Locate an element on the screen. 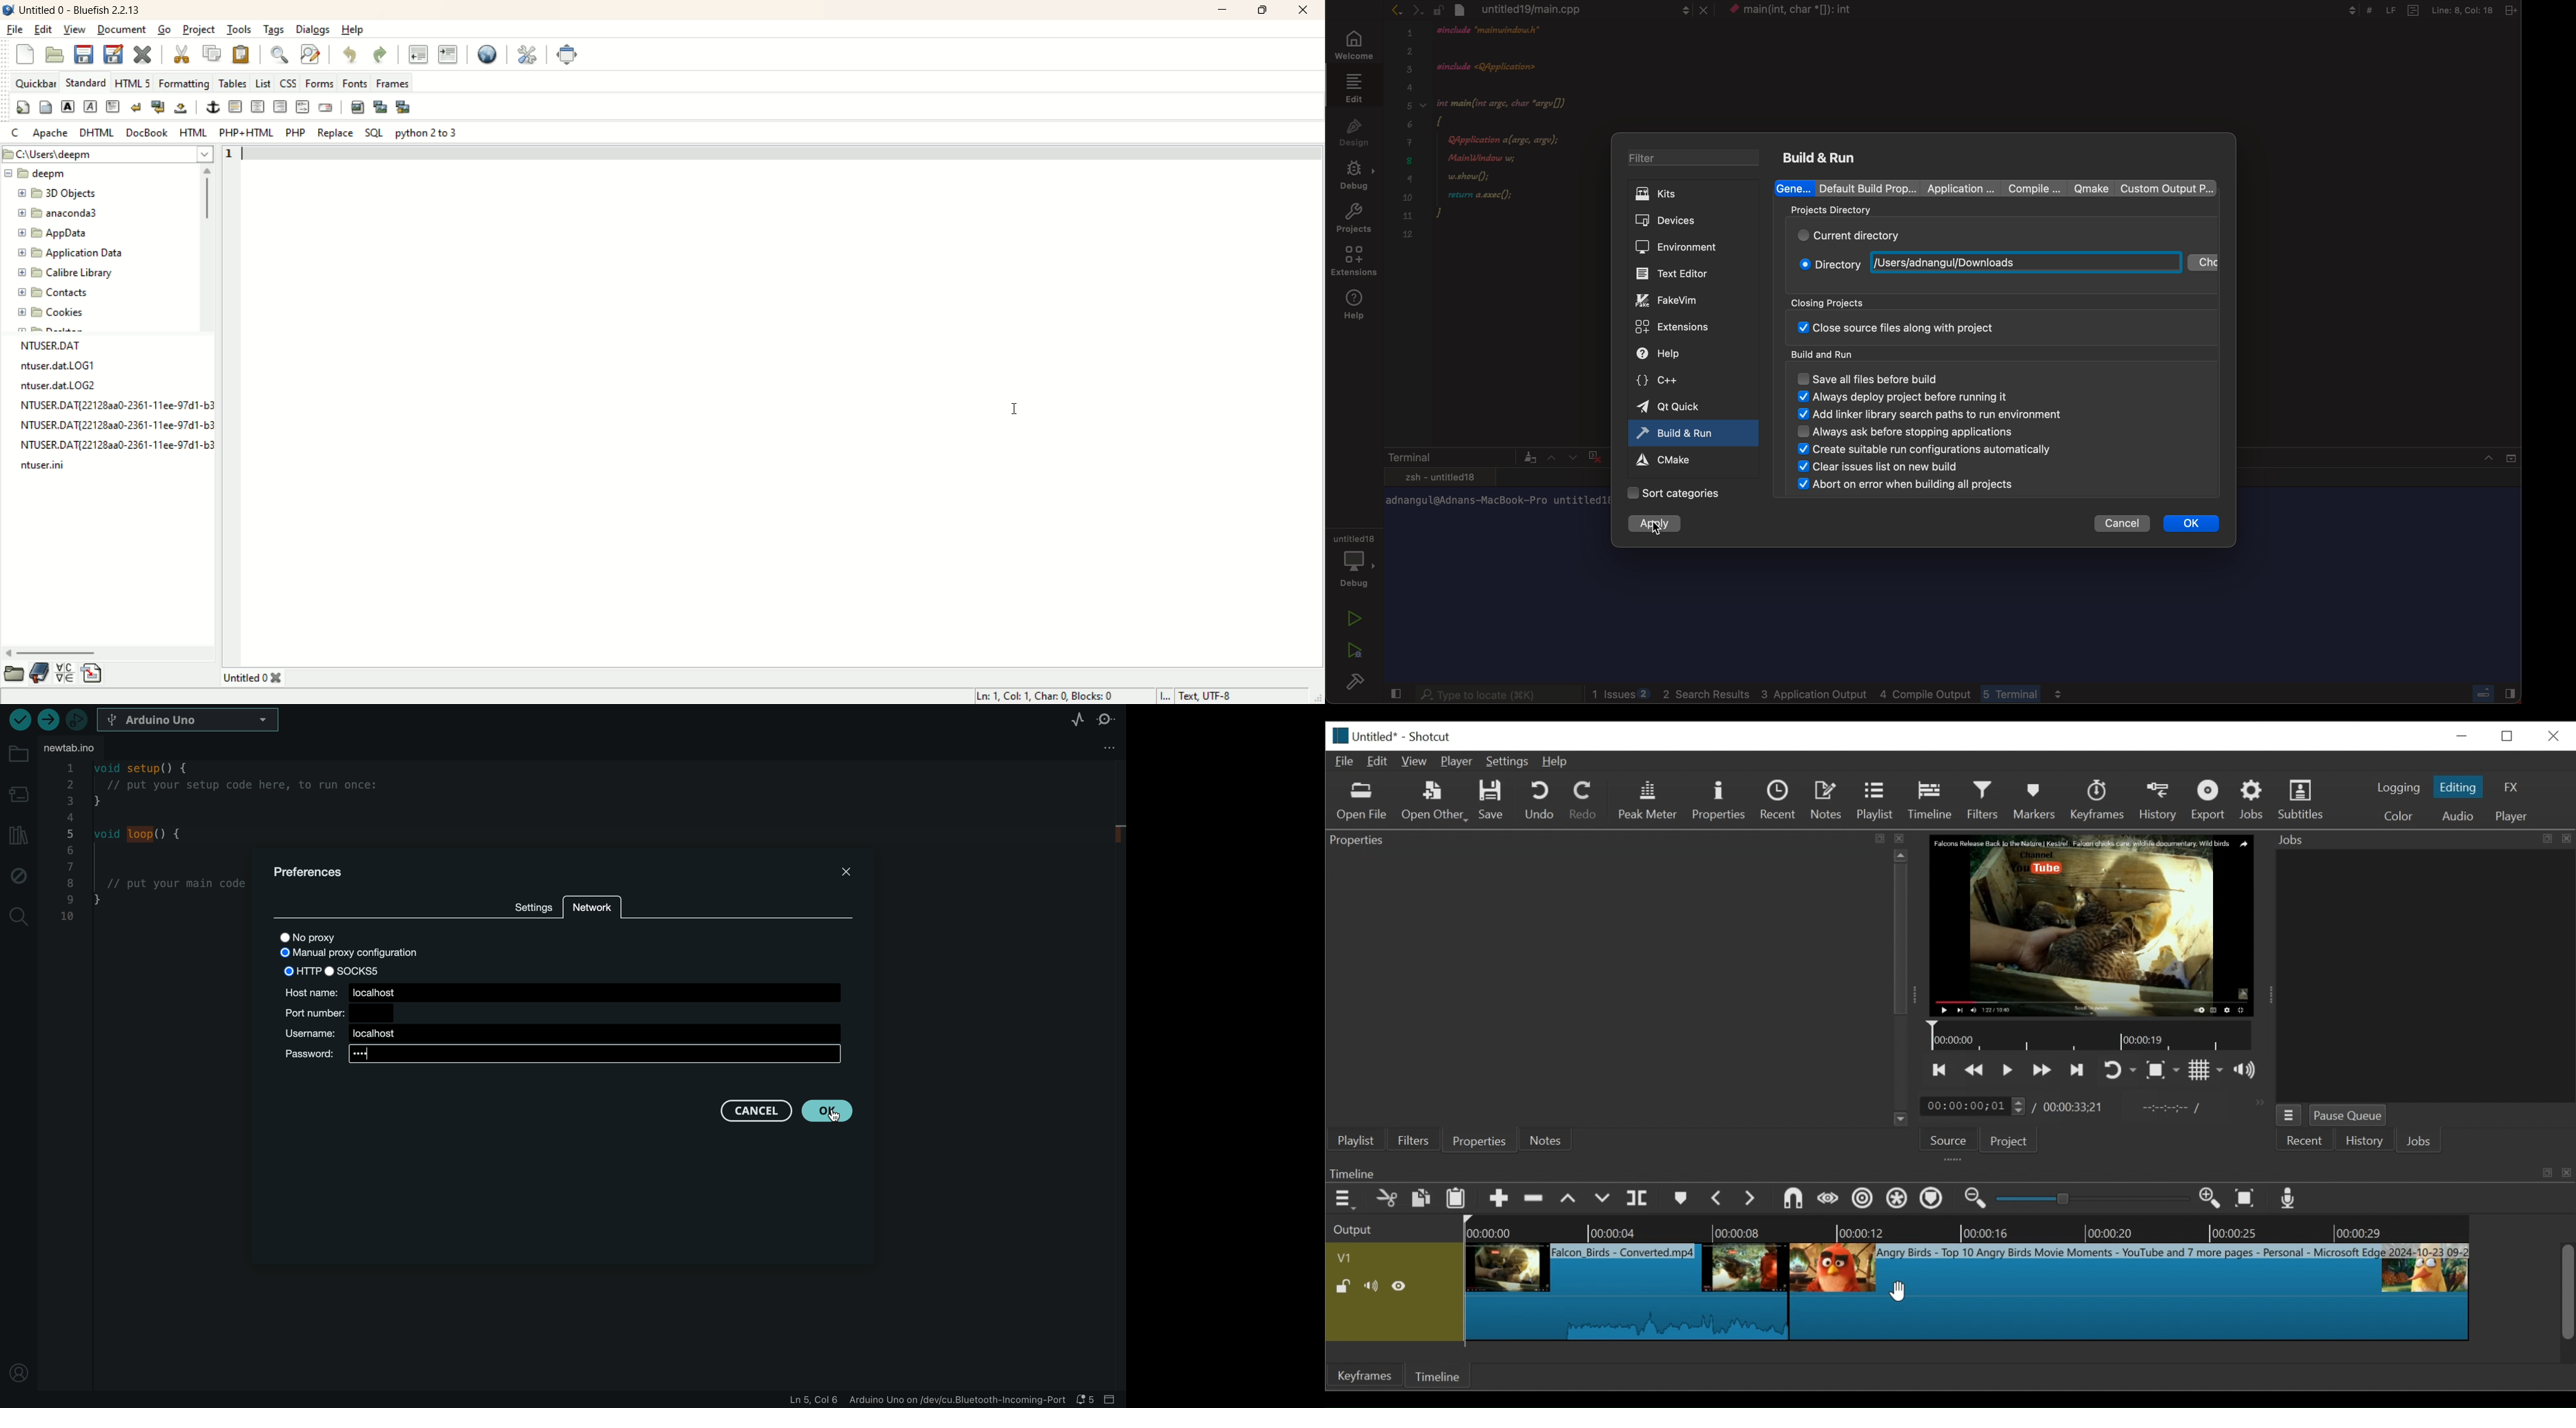 This screenshot has height=1428, width=2576. projects directory is located at coordinates (1830, 211).